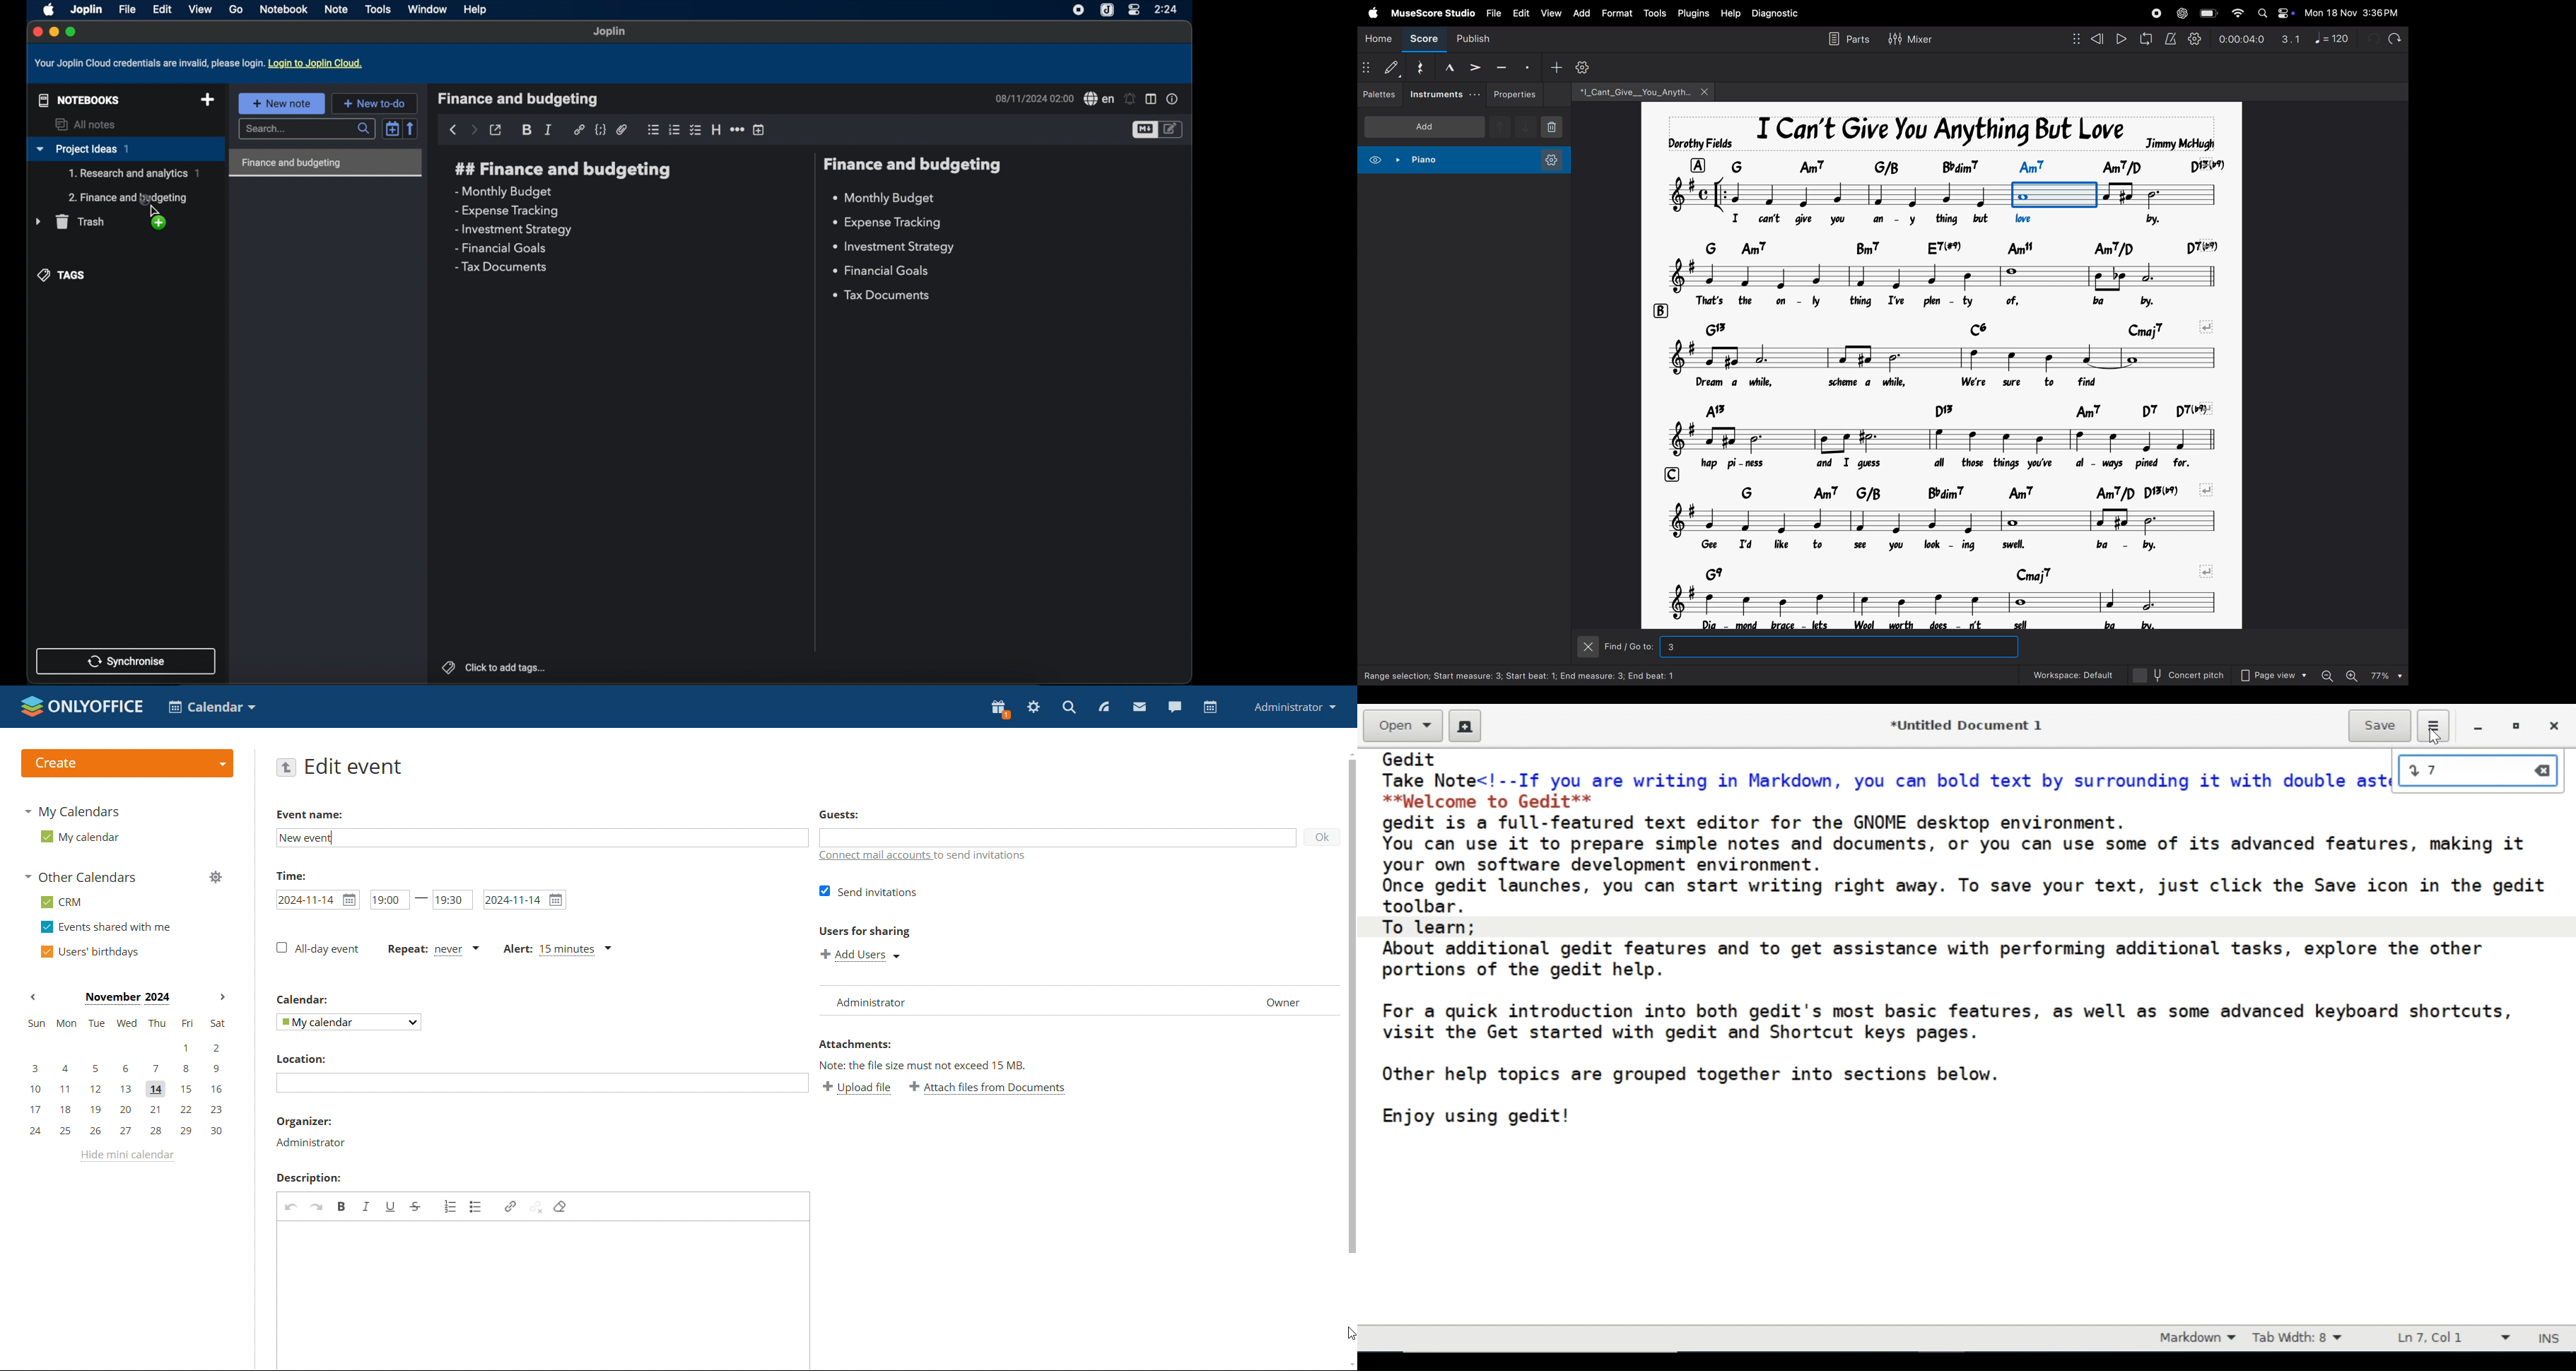  I want to click on play, so click(2122, 39).